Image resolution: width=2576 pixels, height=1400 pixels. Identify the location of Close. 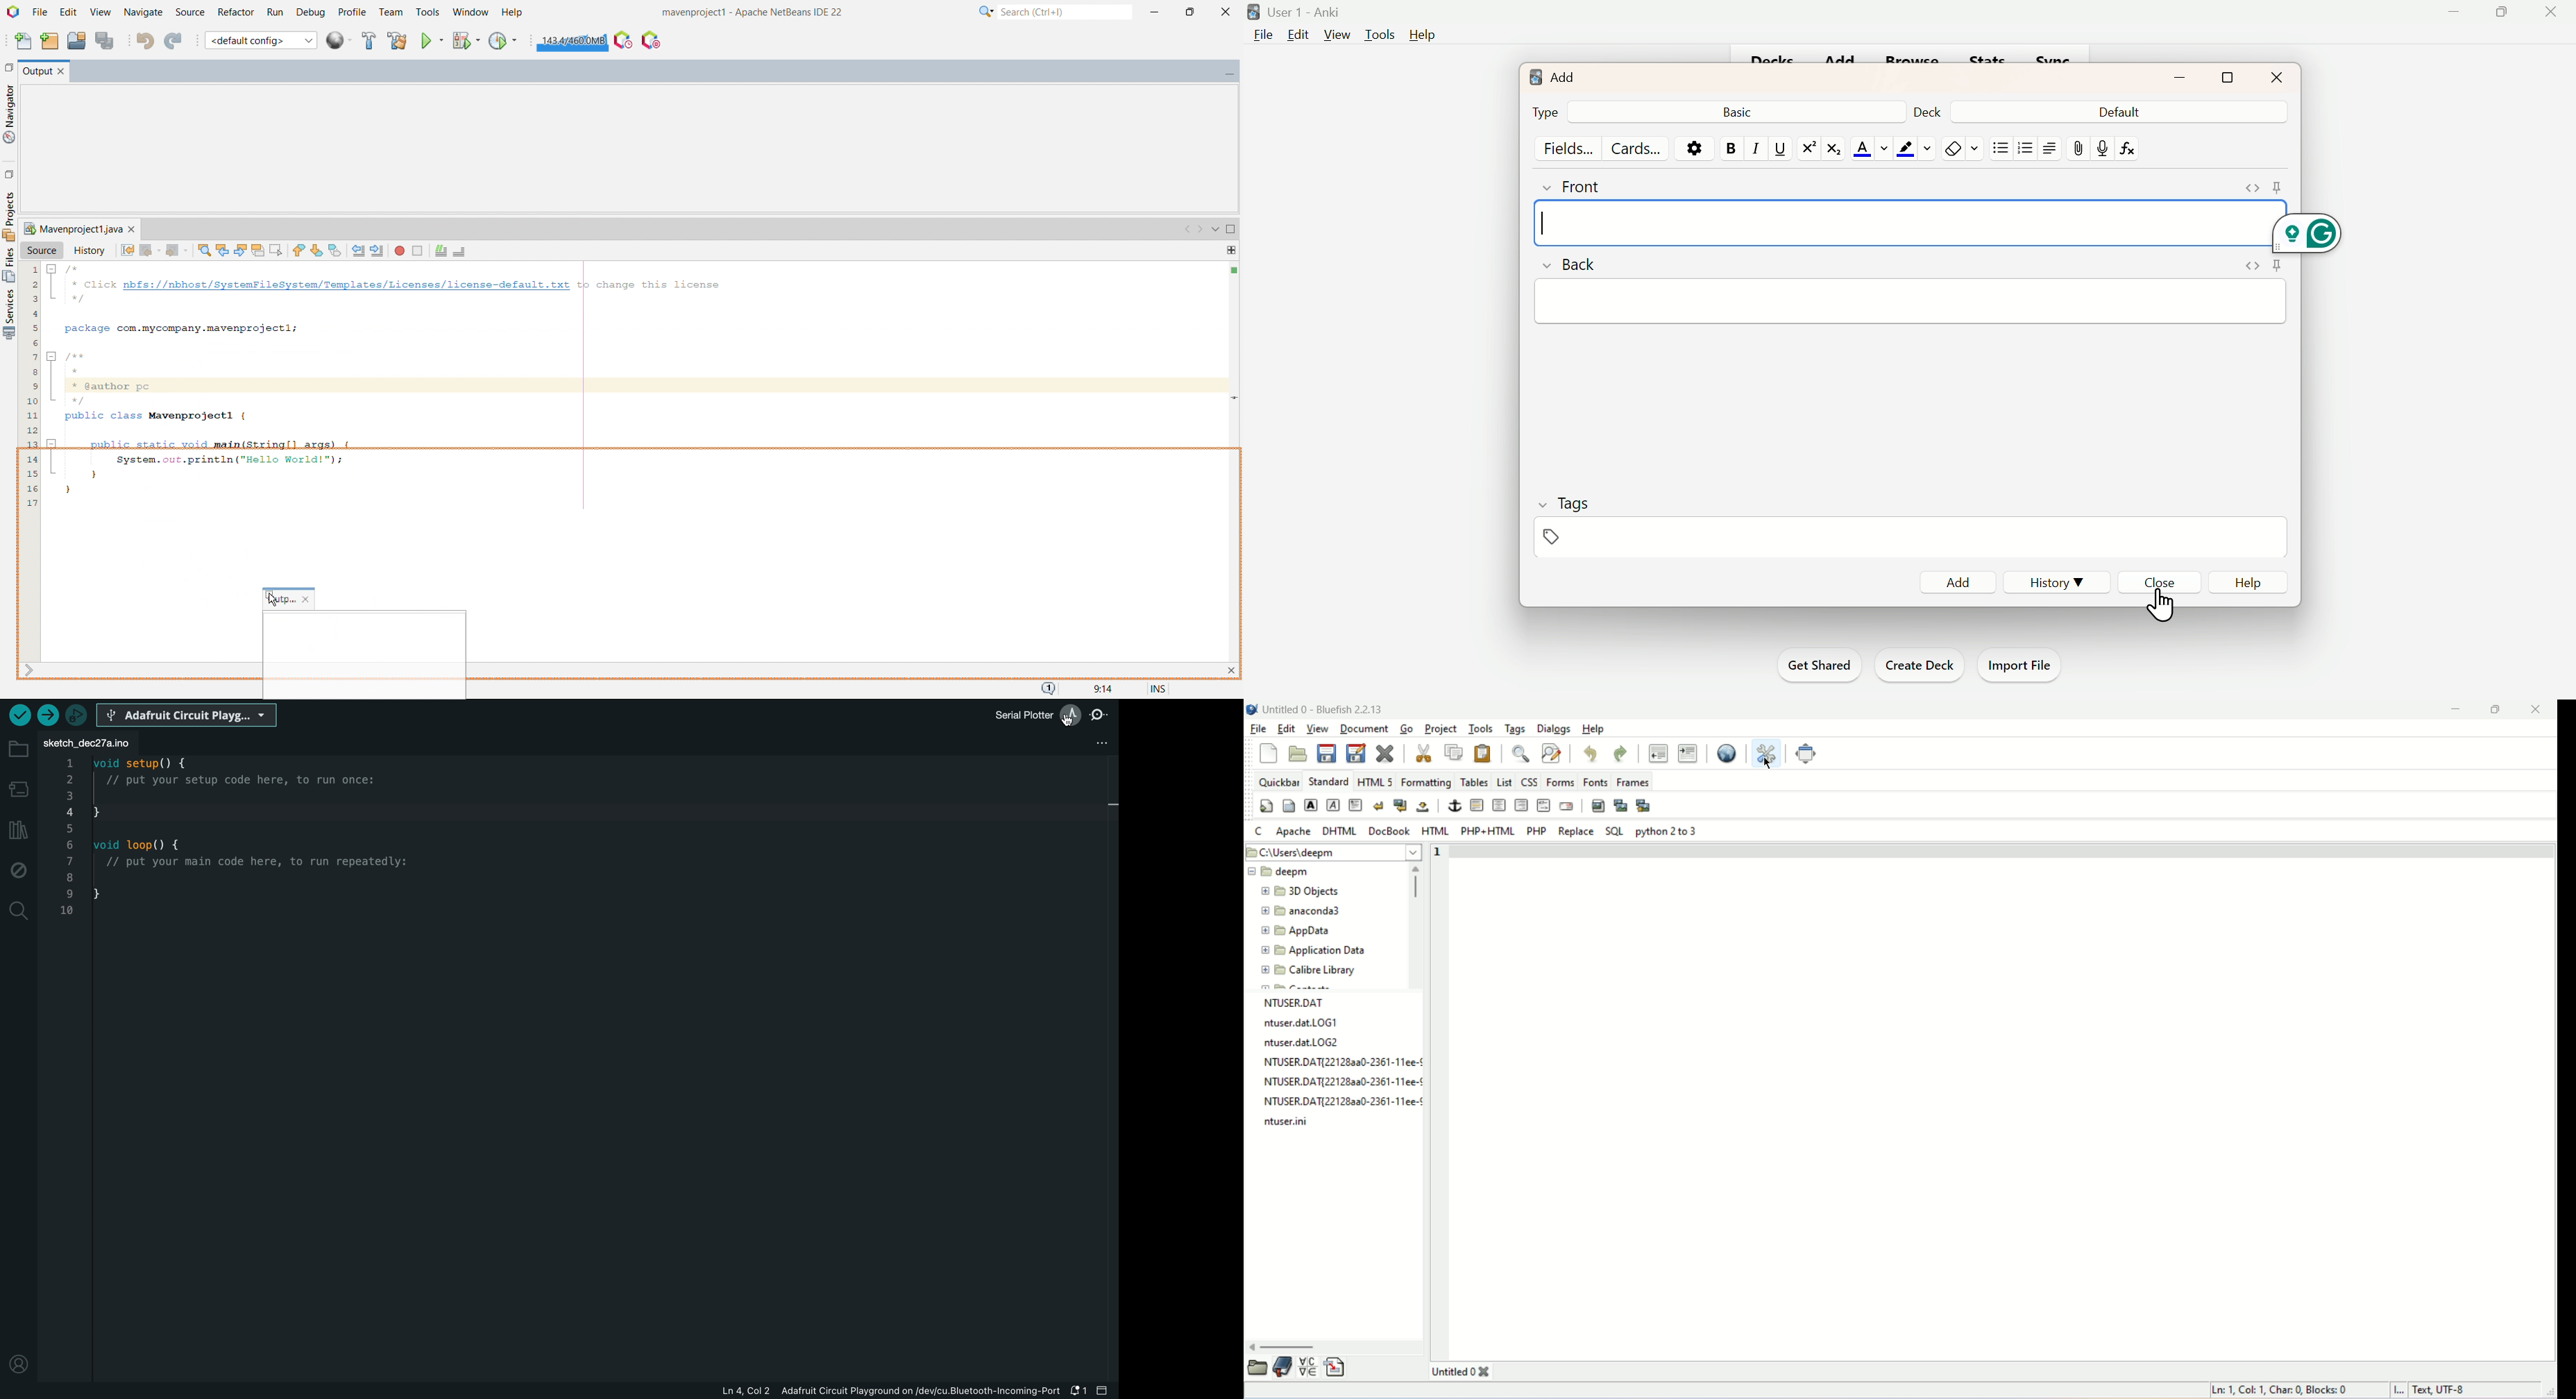
(2164, 598).